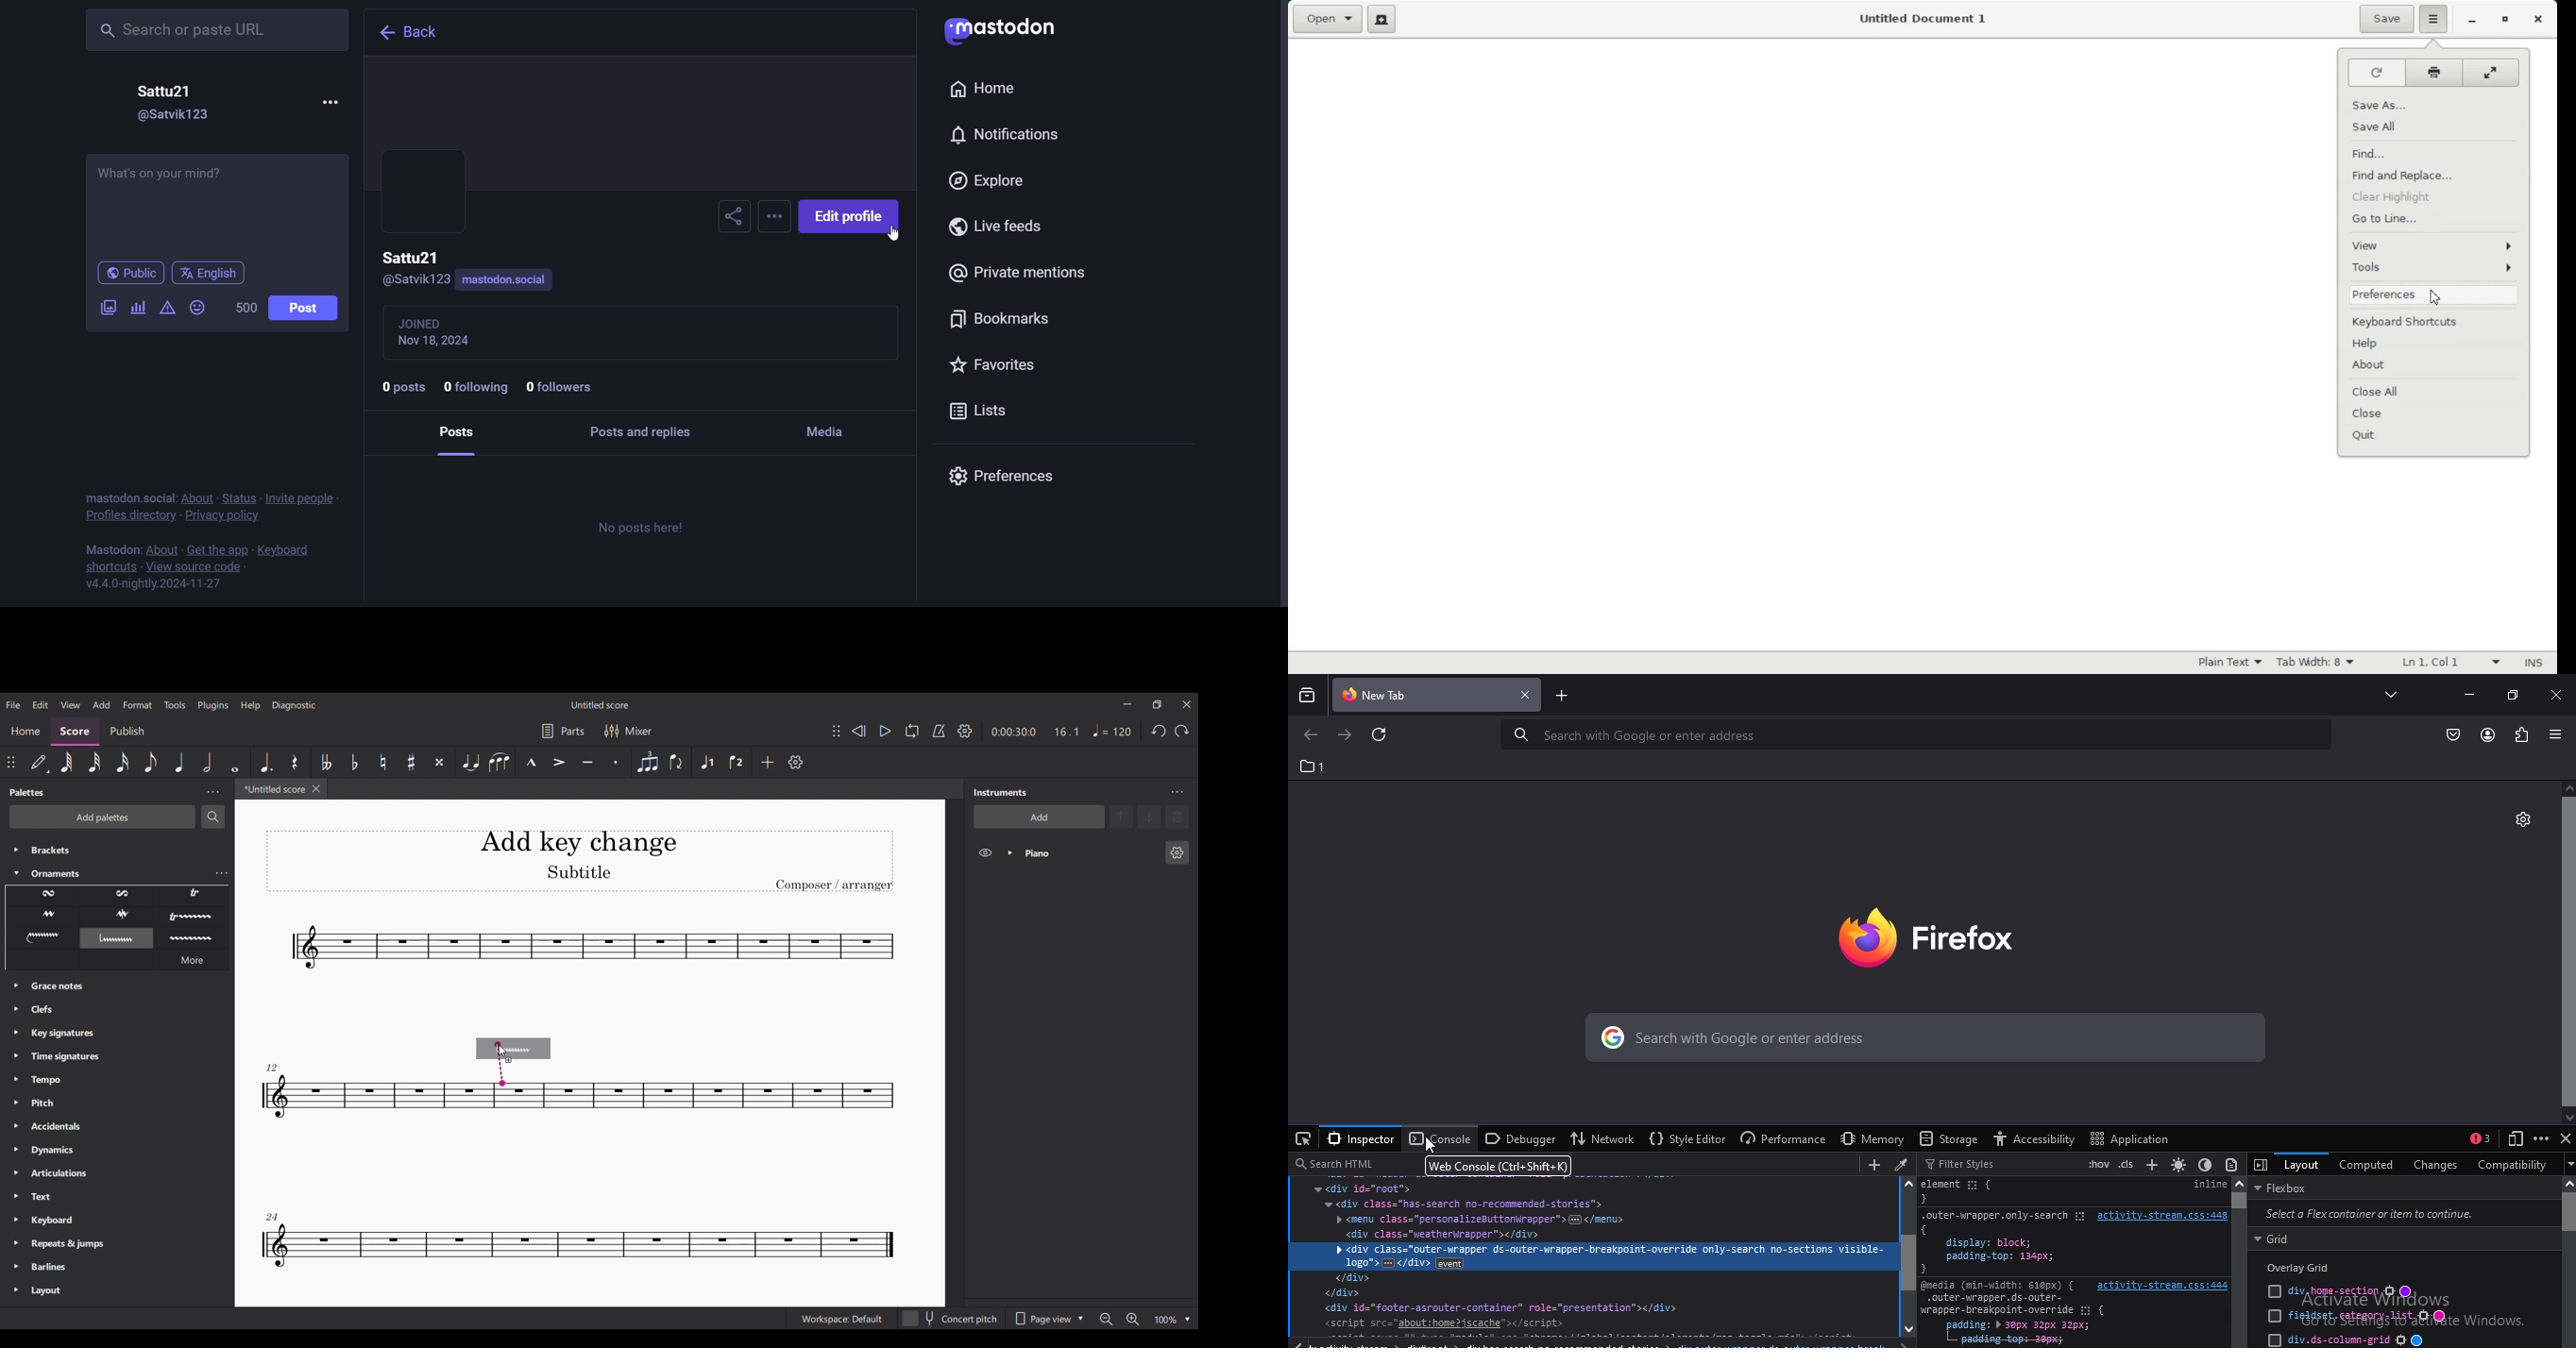 This screenshot has height=1372, width=2576. Describe the element at coordinates (1188, 1319) in the screenshot. I see `Zoom options` at that location.